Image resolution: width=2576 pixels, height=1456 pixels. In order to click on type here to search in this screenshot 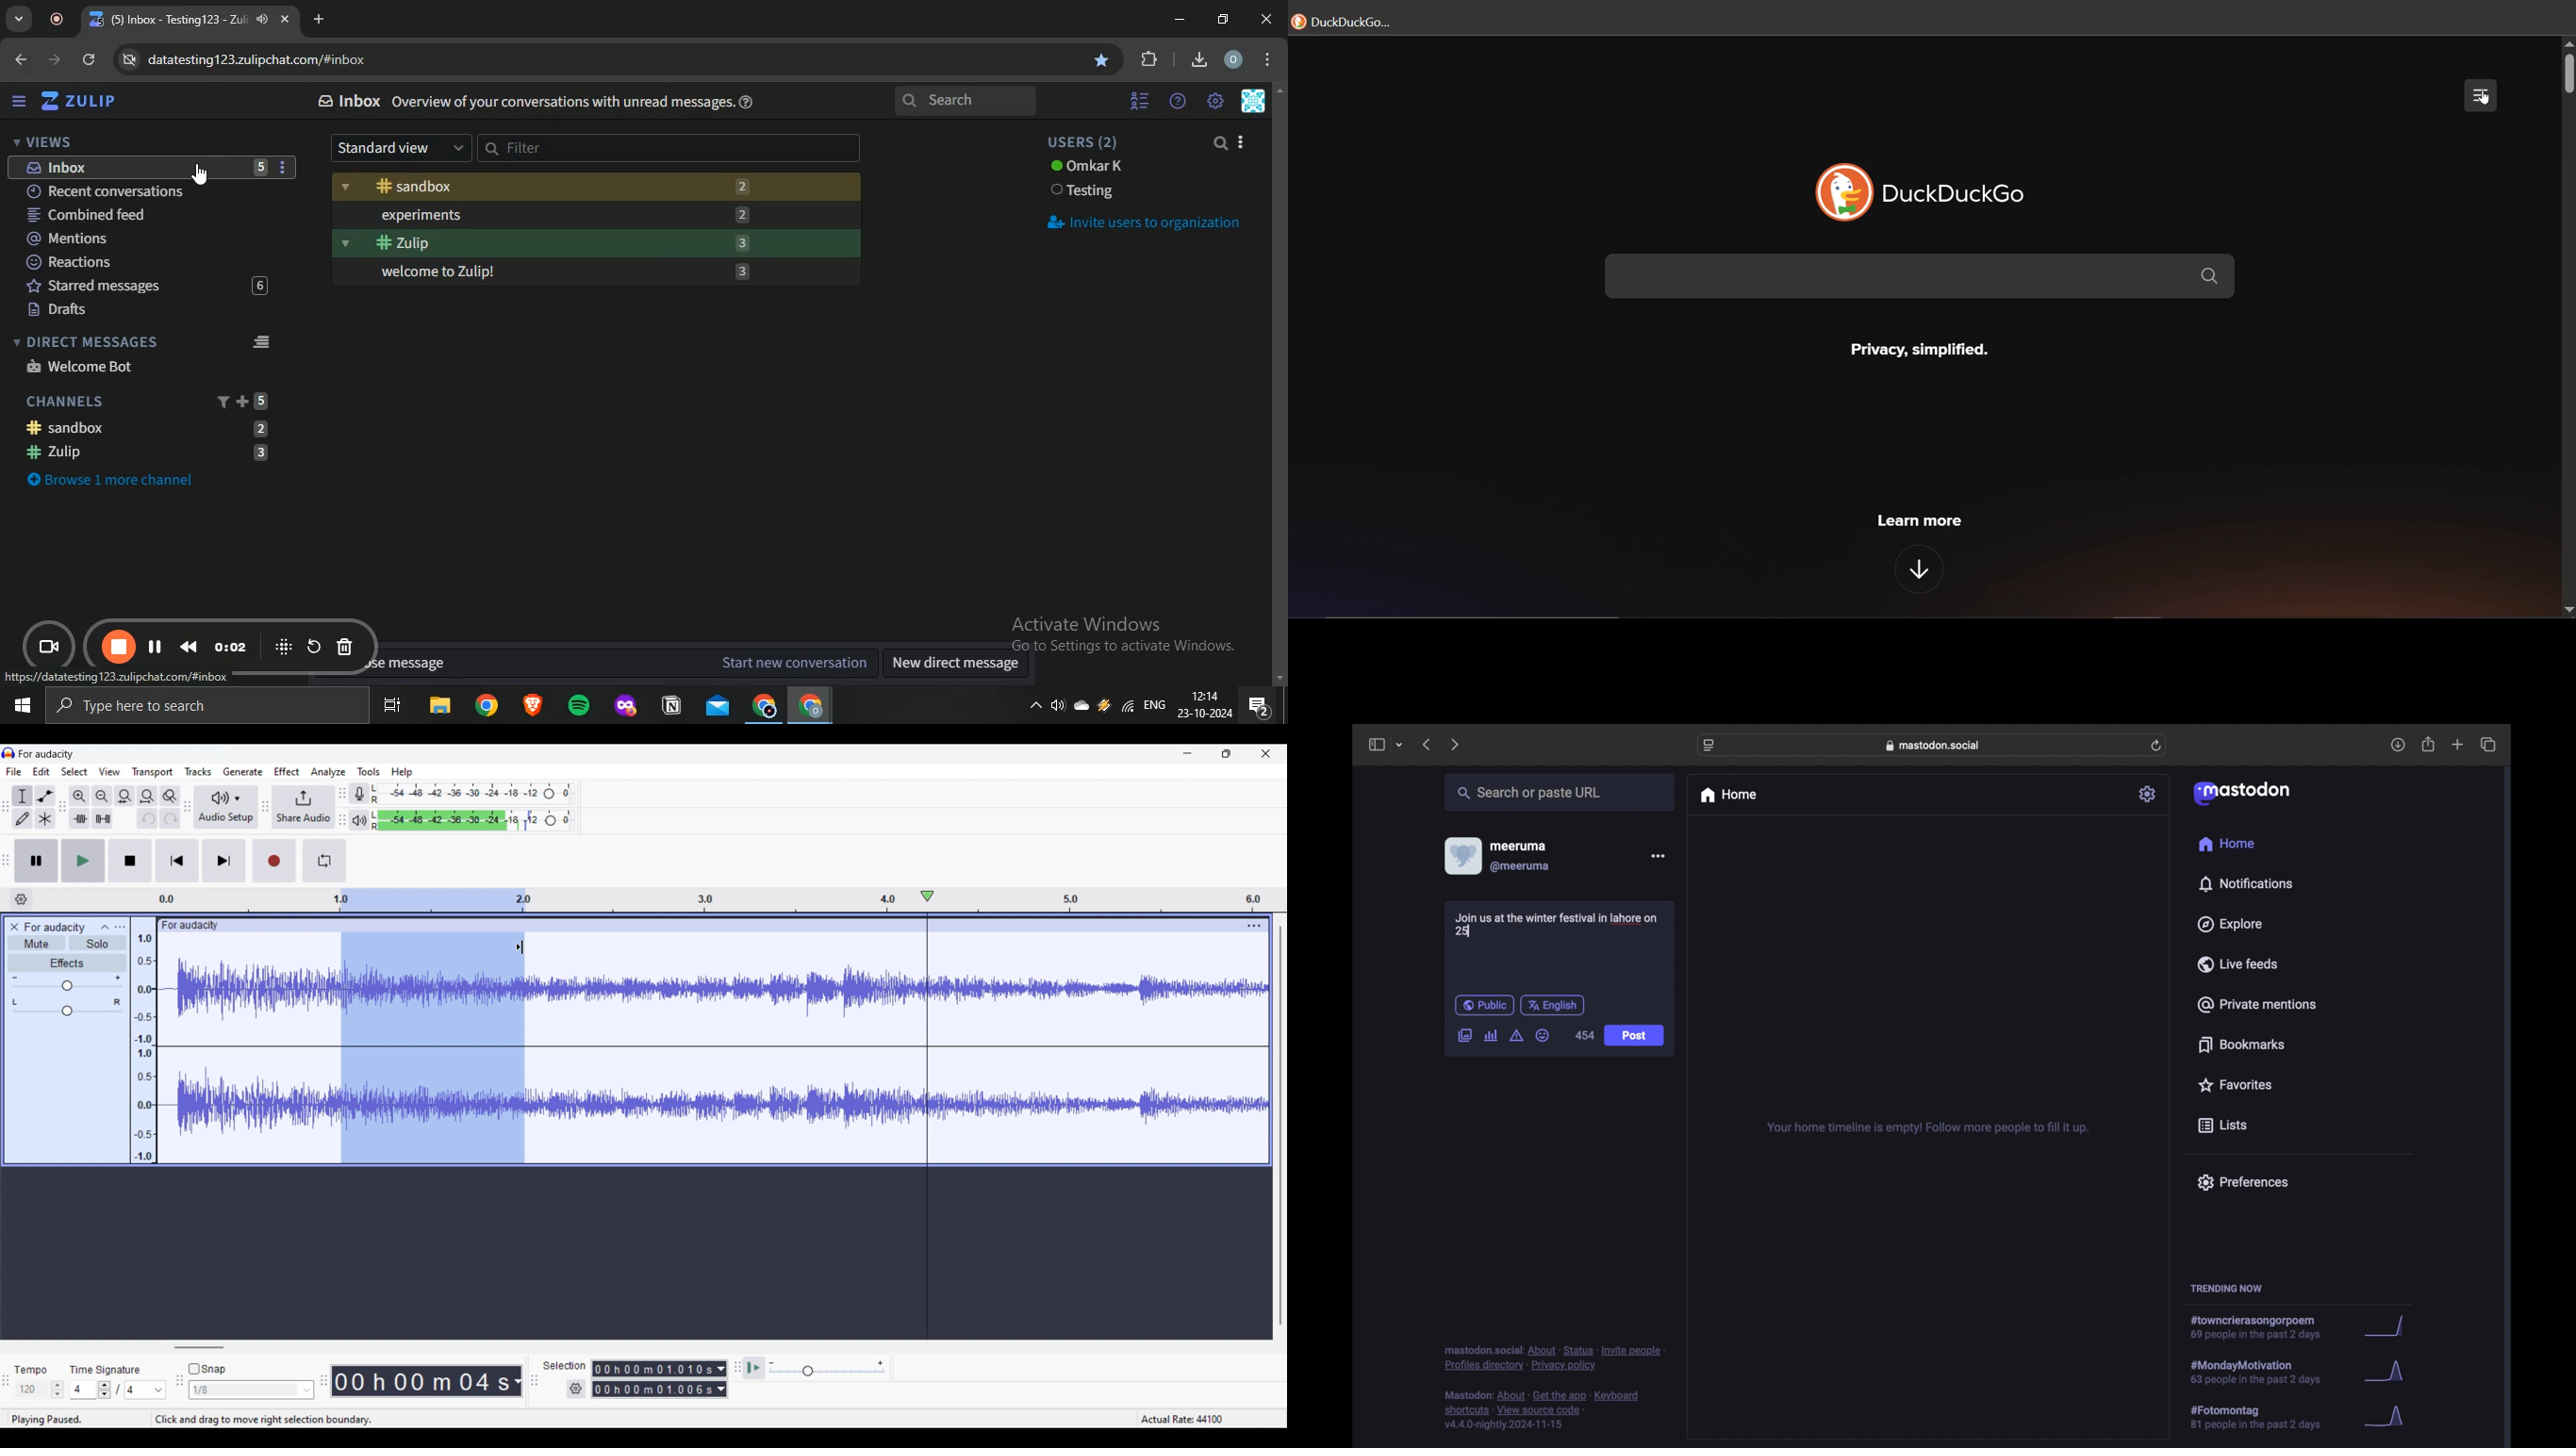, I will do `click(203, 707)`.